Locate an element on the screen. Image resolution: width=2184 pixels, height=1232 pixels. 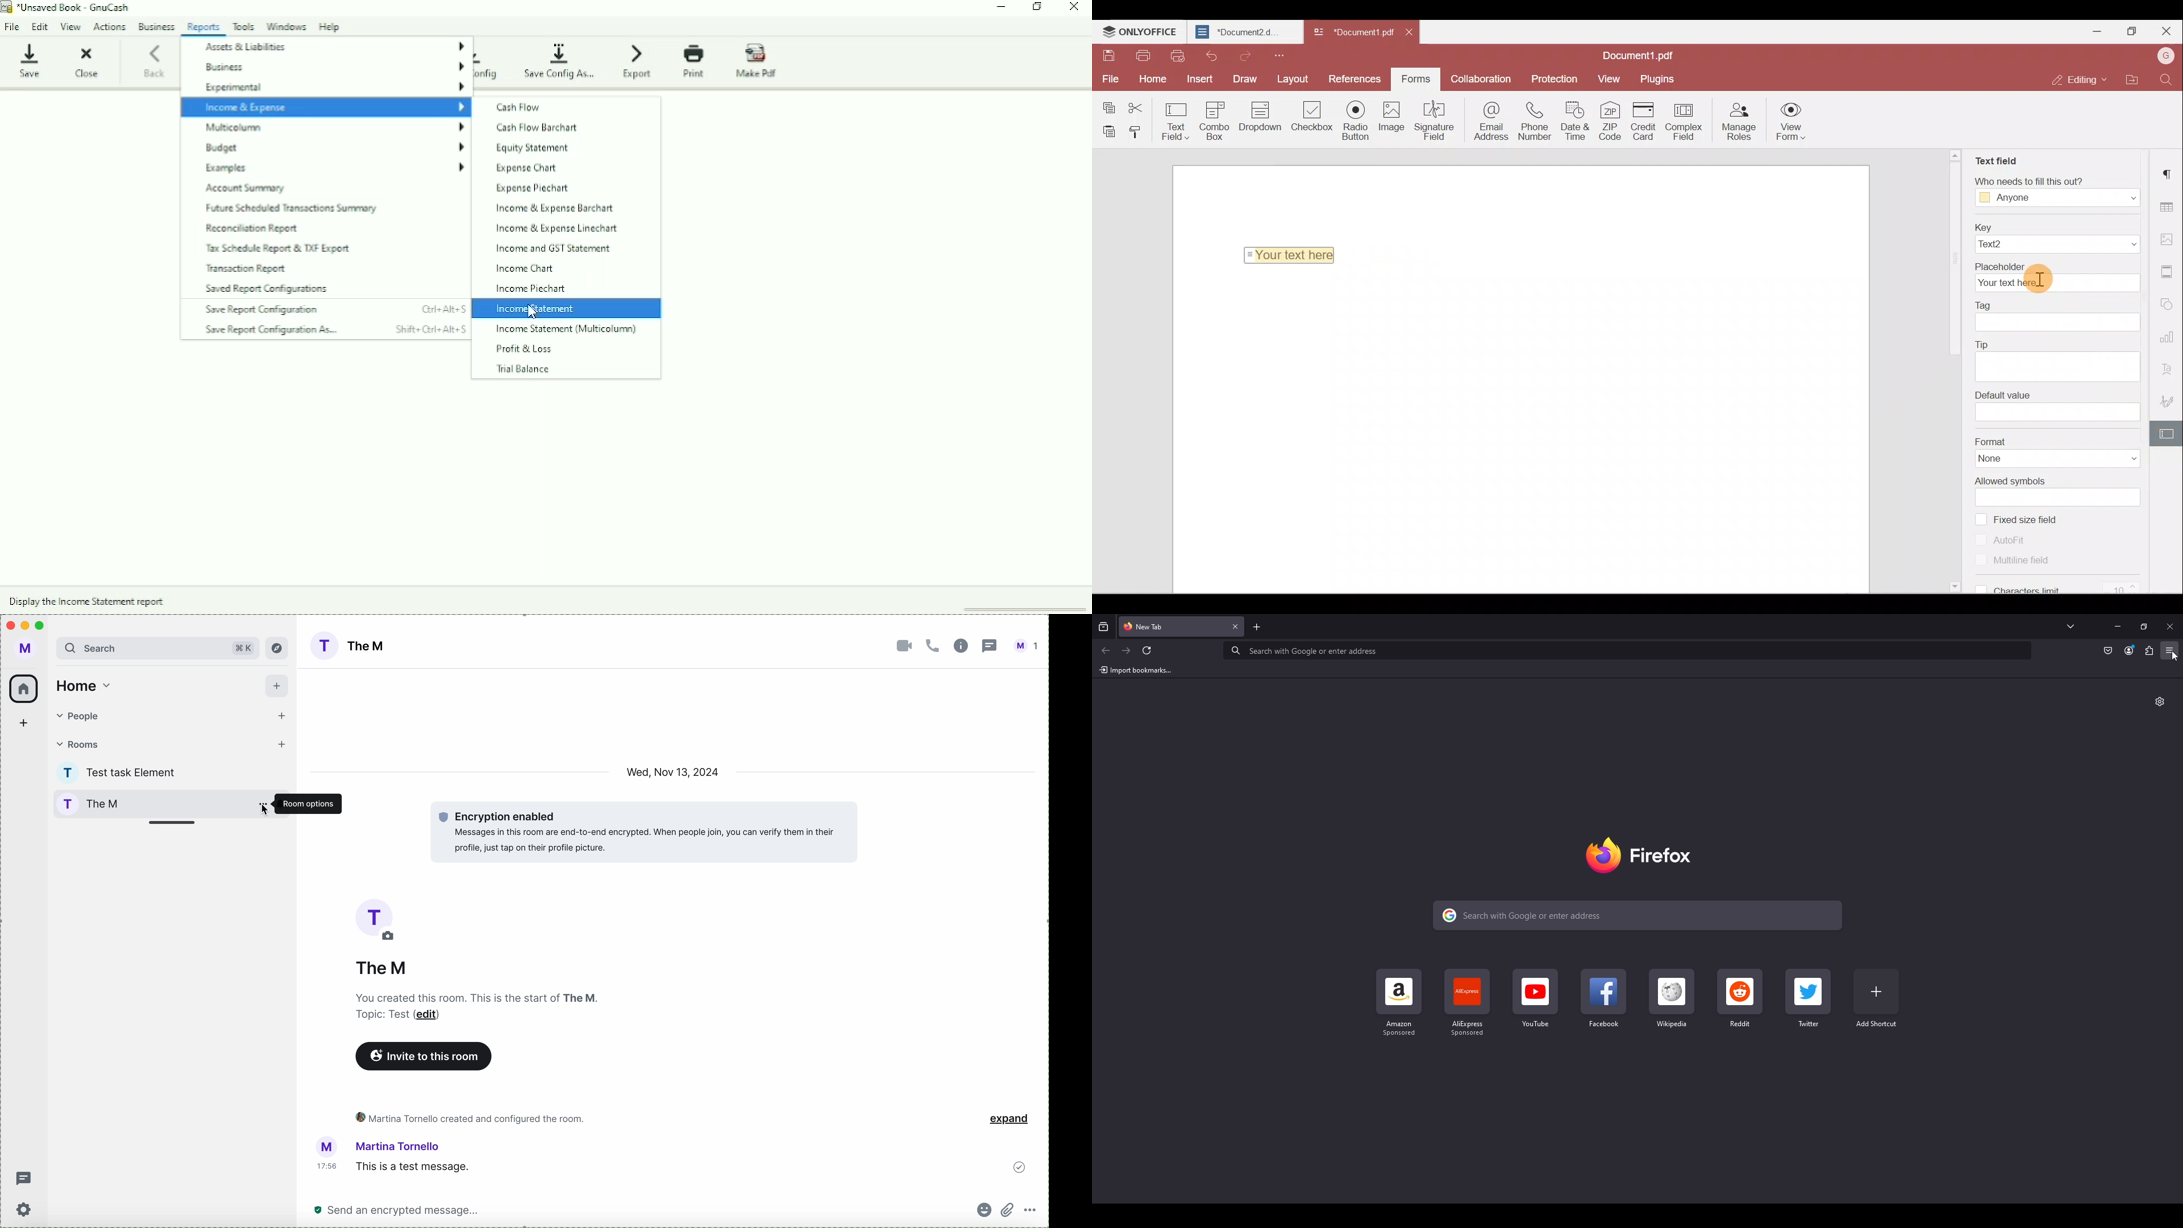
Maximize is located at coordinates (2144, 628).